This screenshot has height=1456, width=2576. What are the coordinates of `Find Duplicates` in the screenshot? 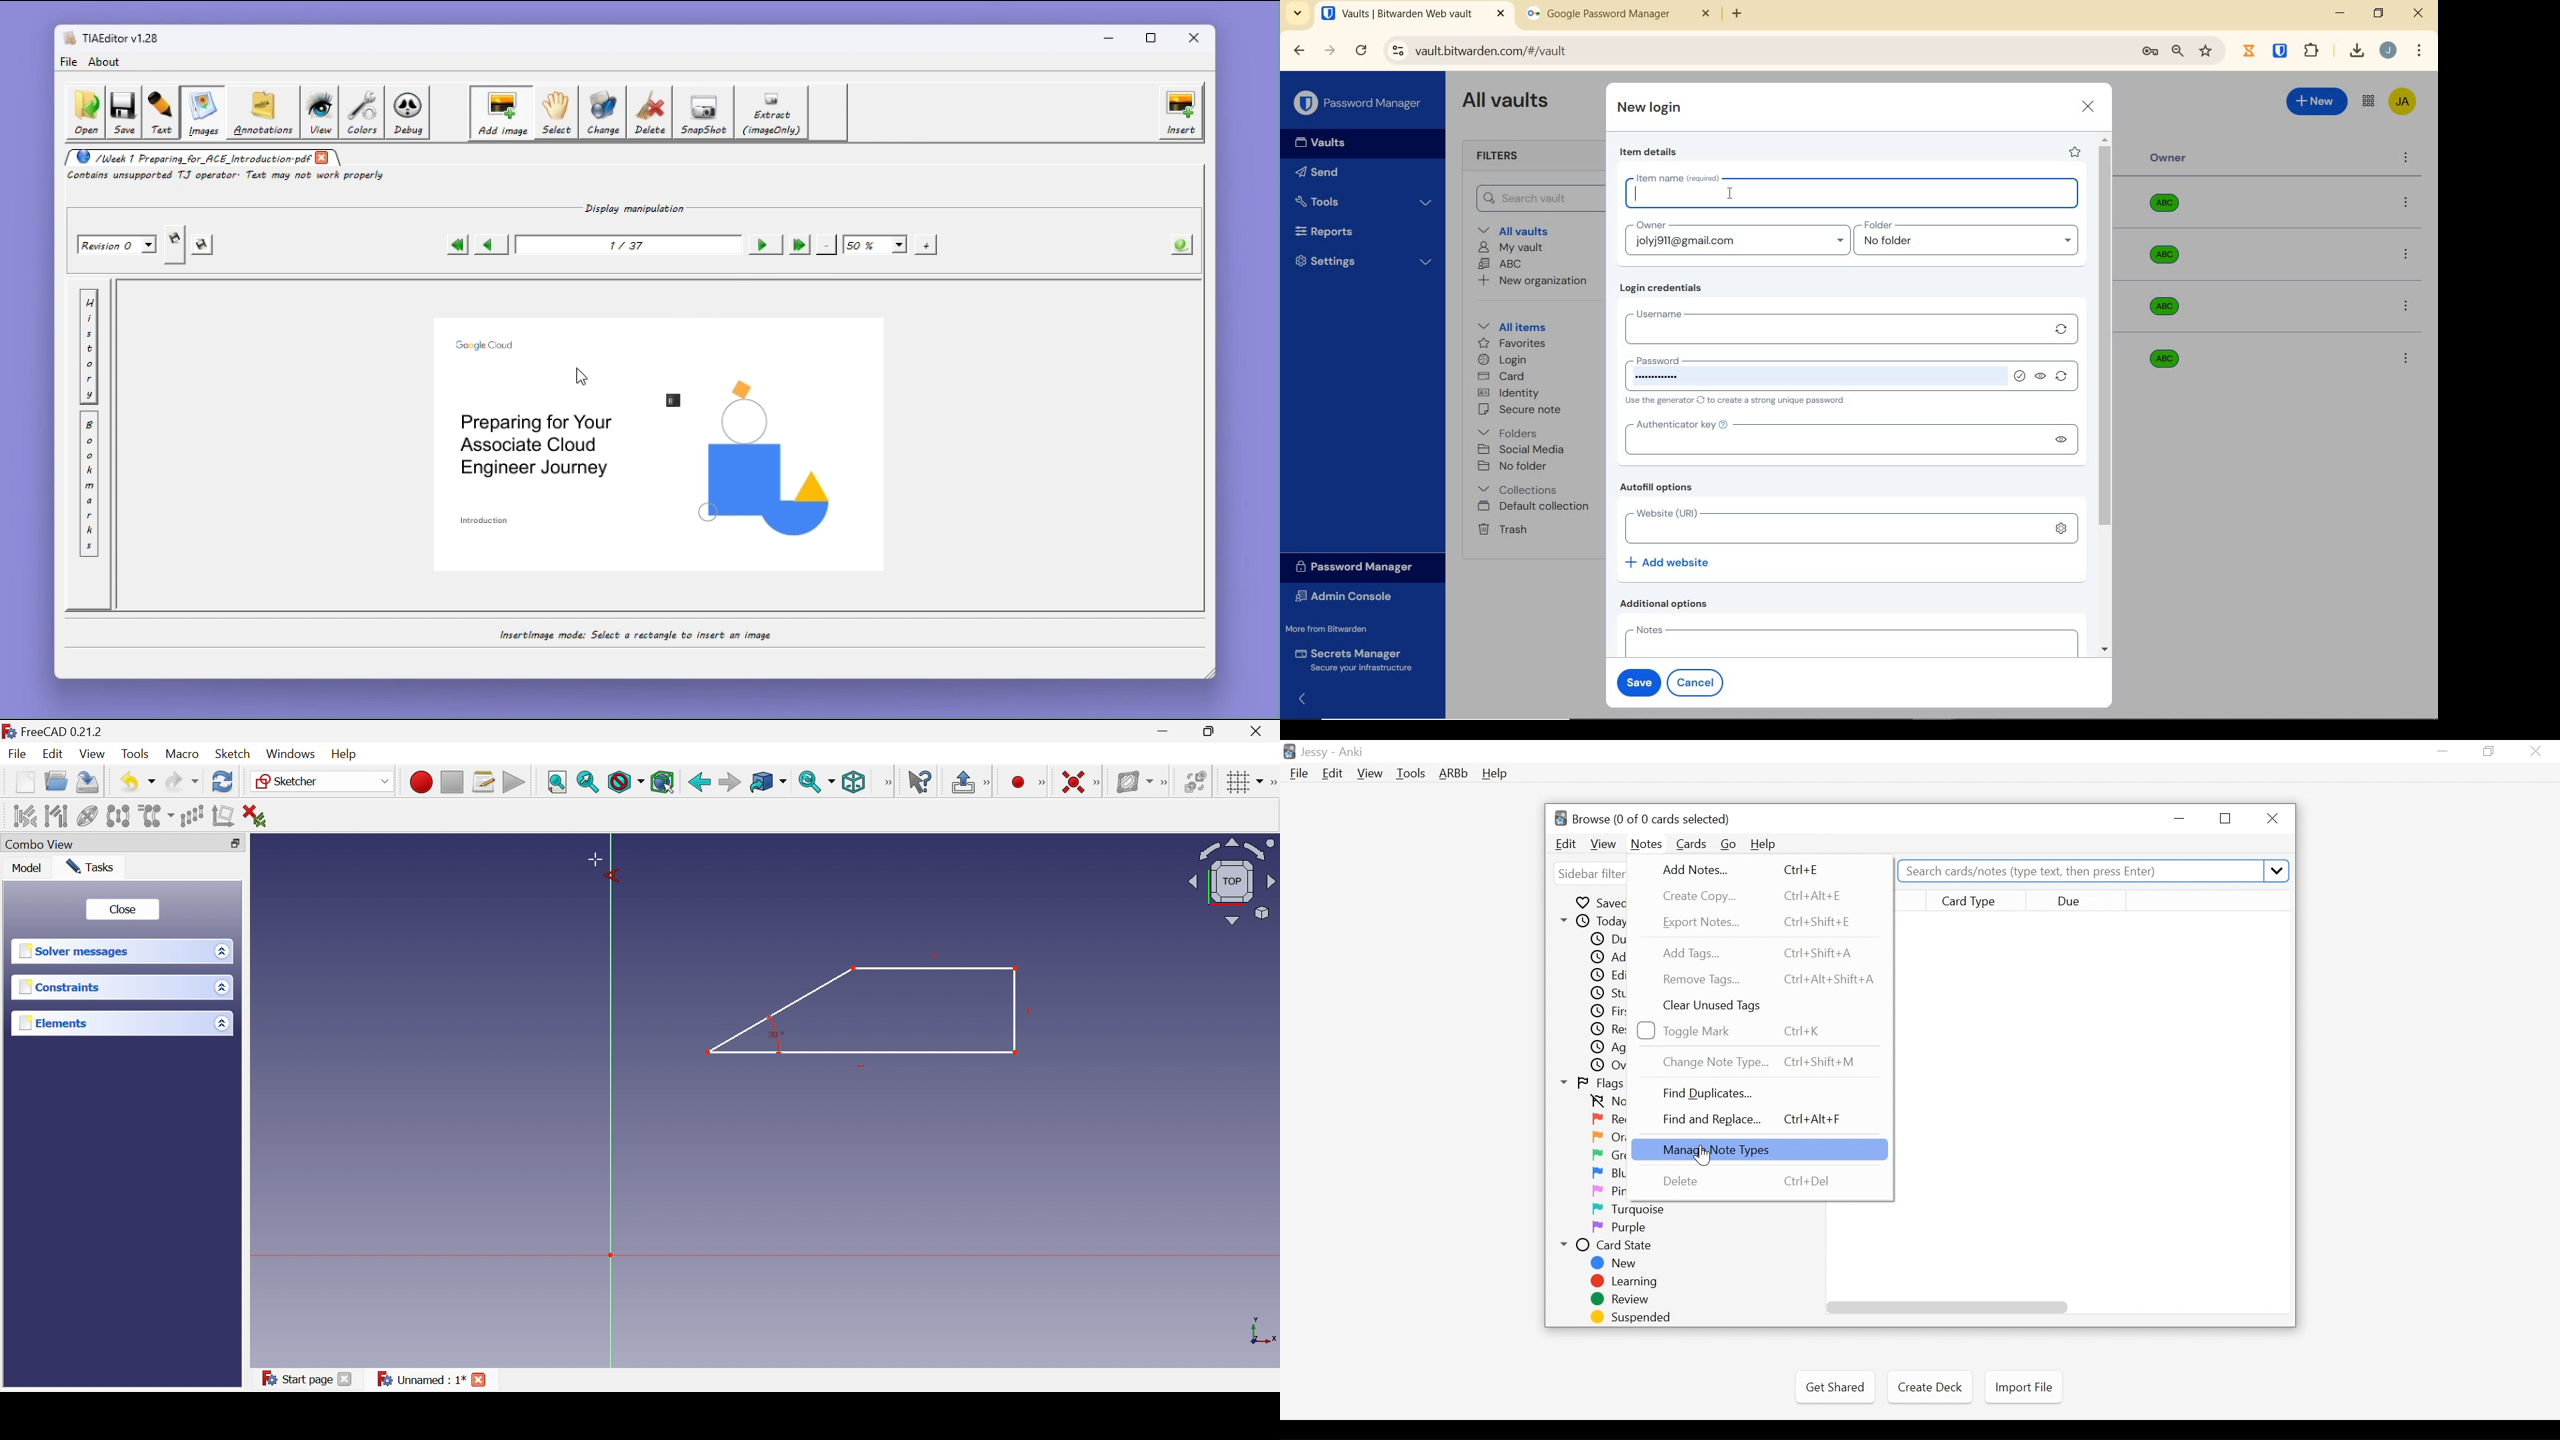 It's located at (1711, 1093).